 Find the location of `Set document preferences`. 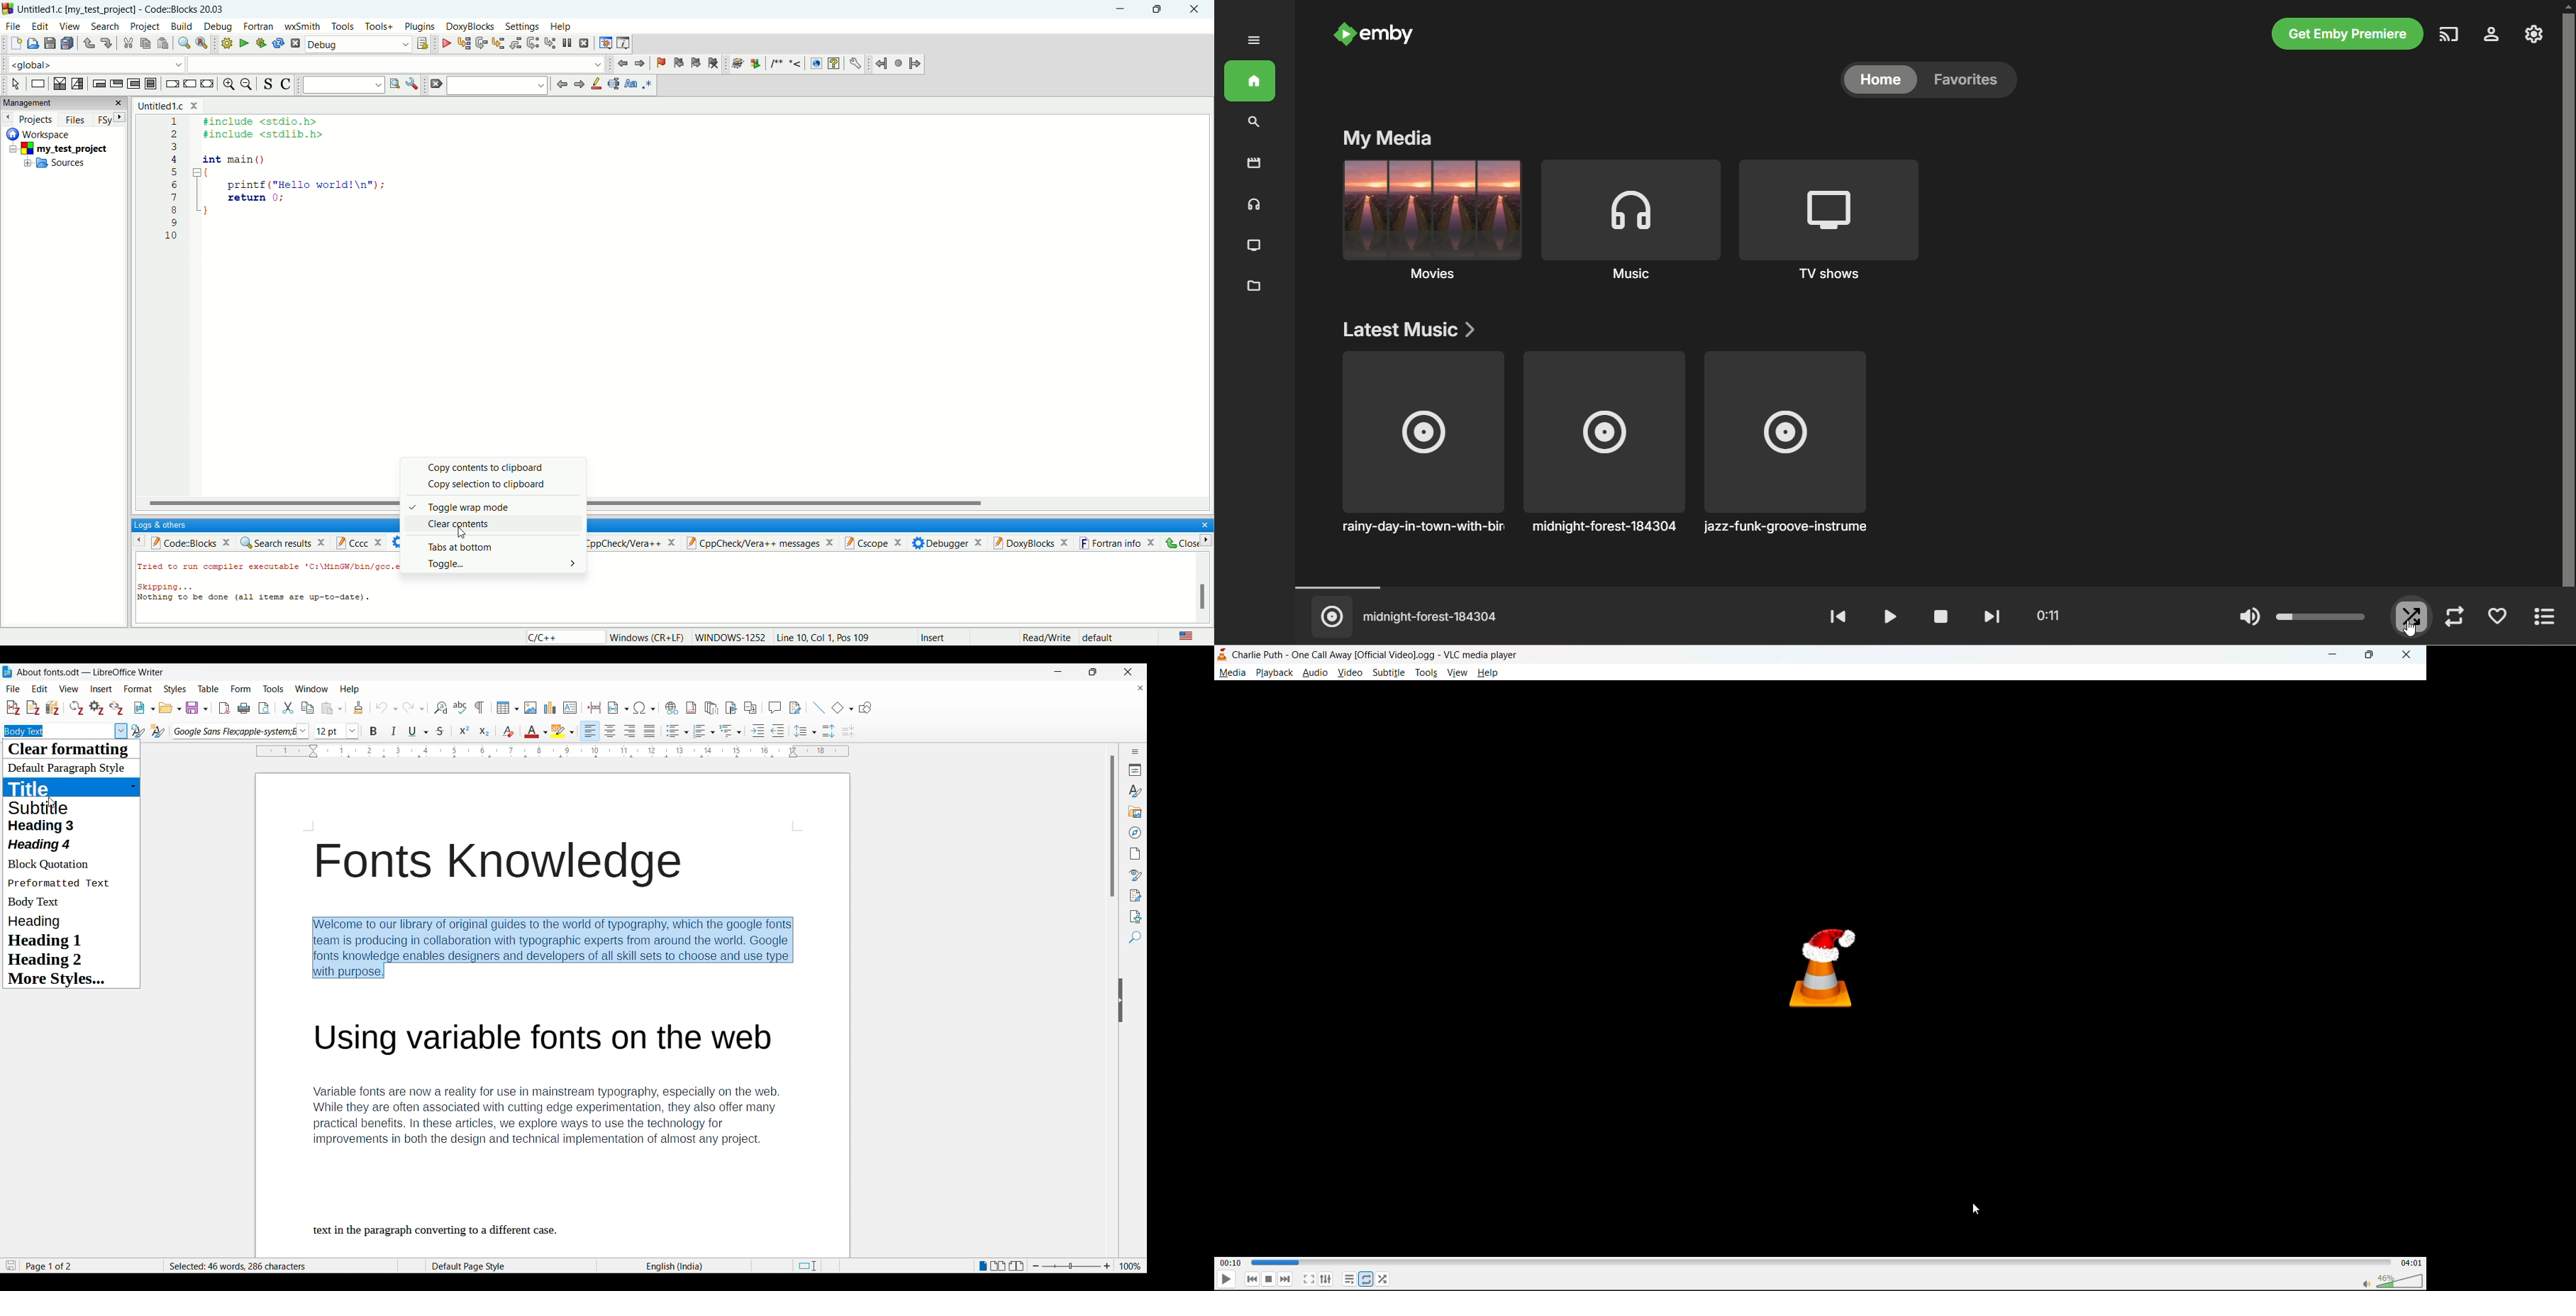

Set document preferences is located at coordinates (97, 708).